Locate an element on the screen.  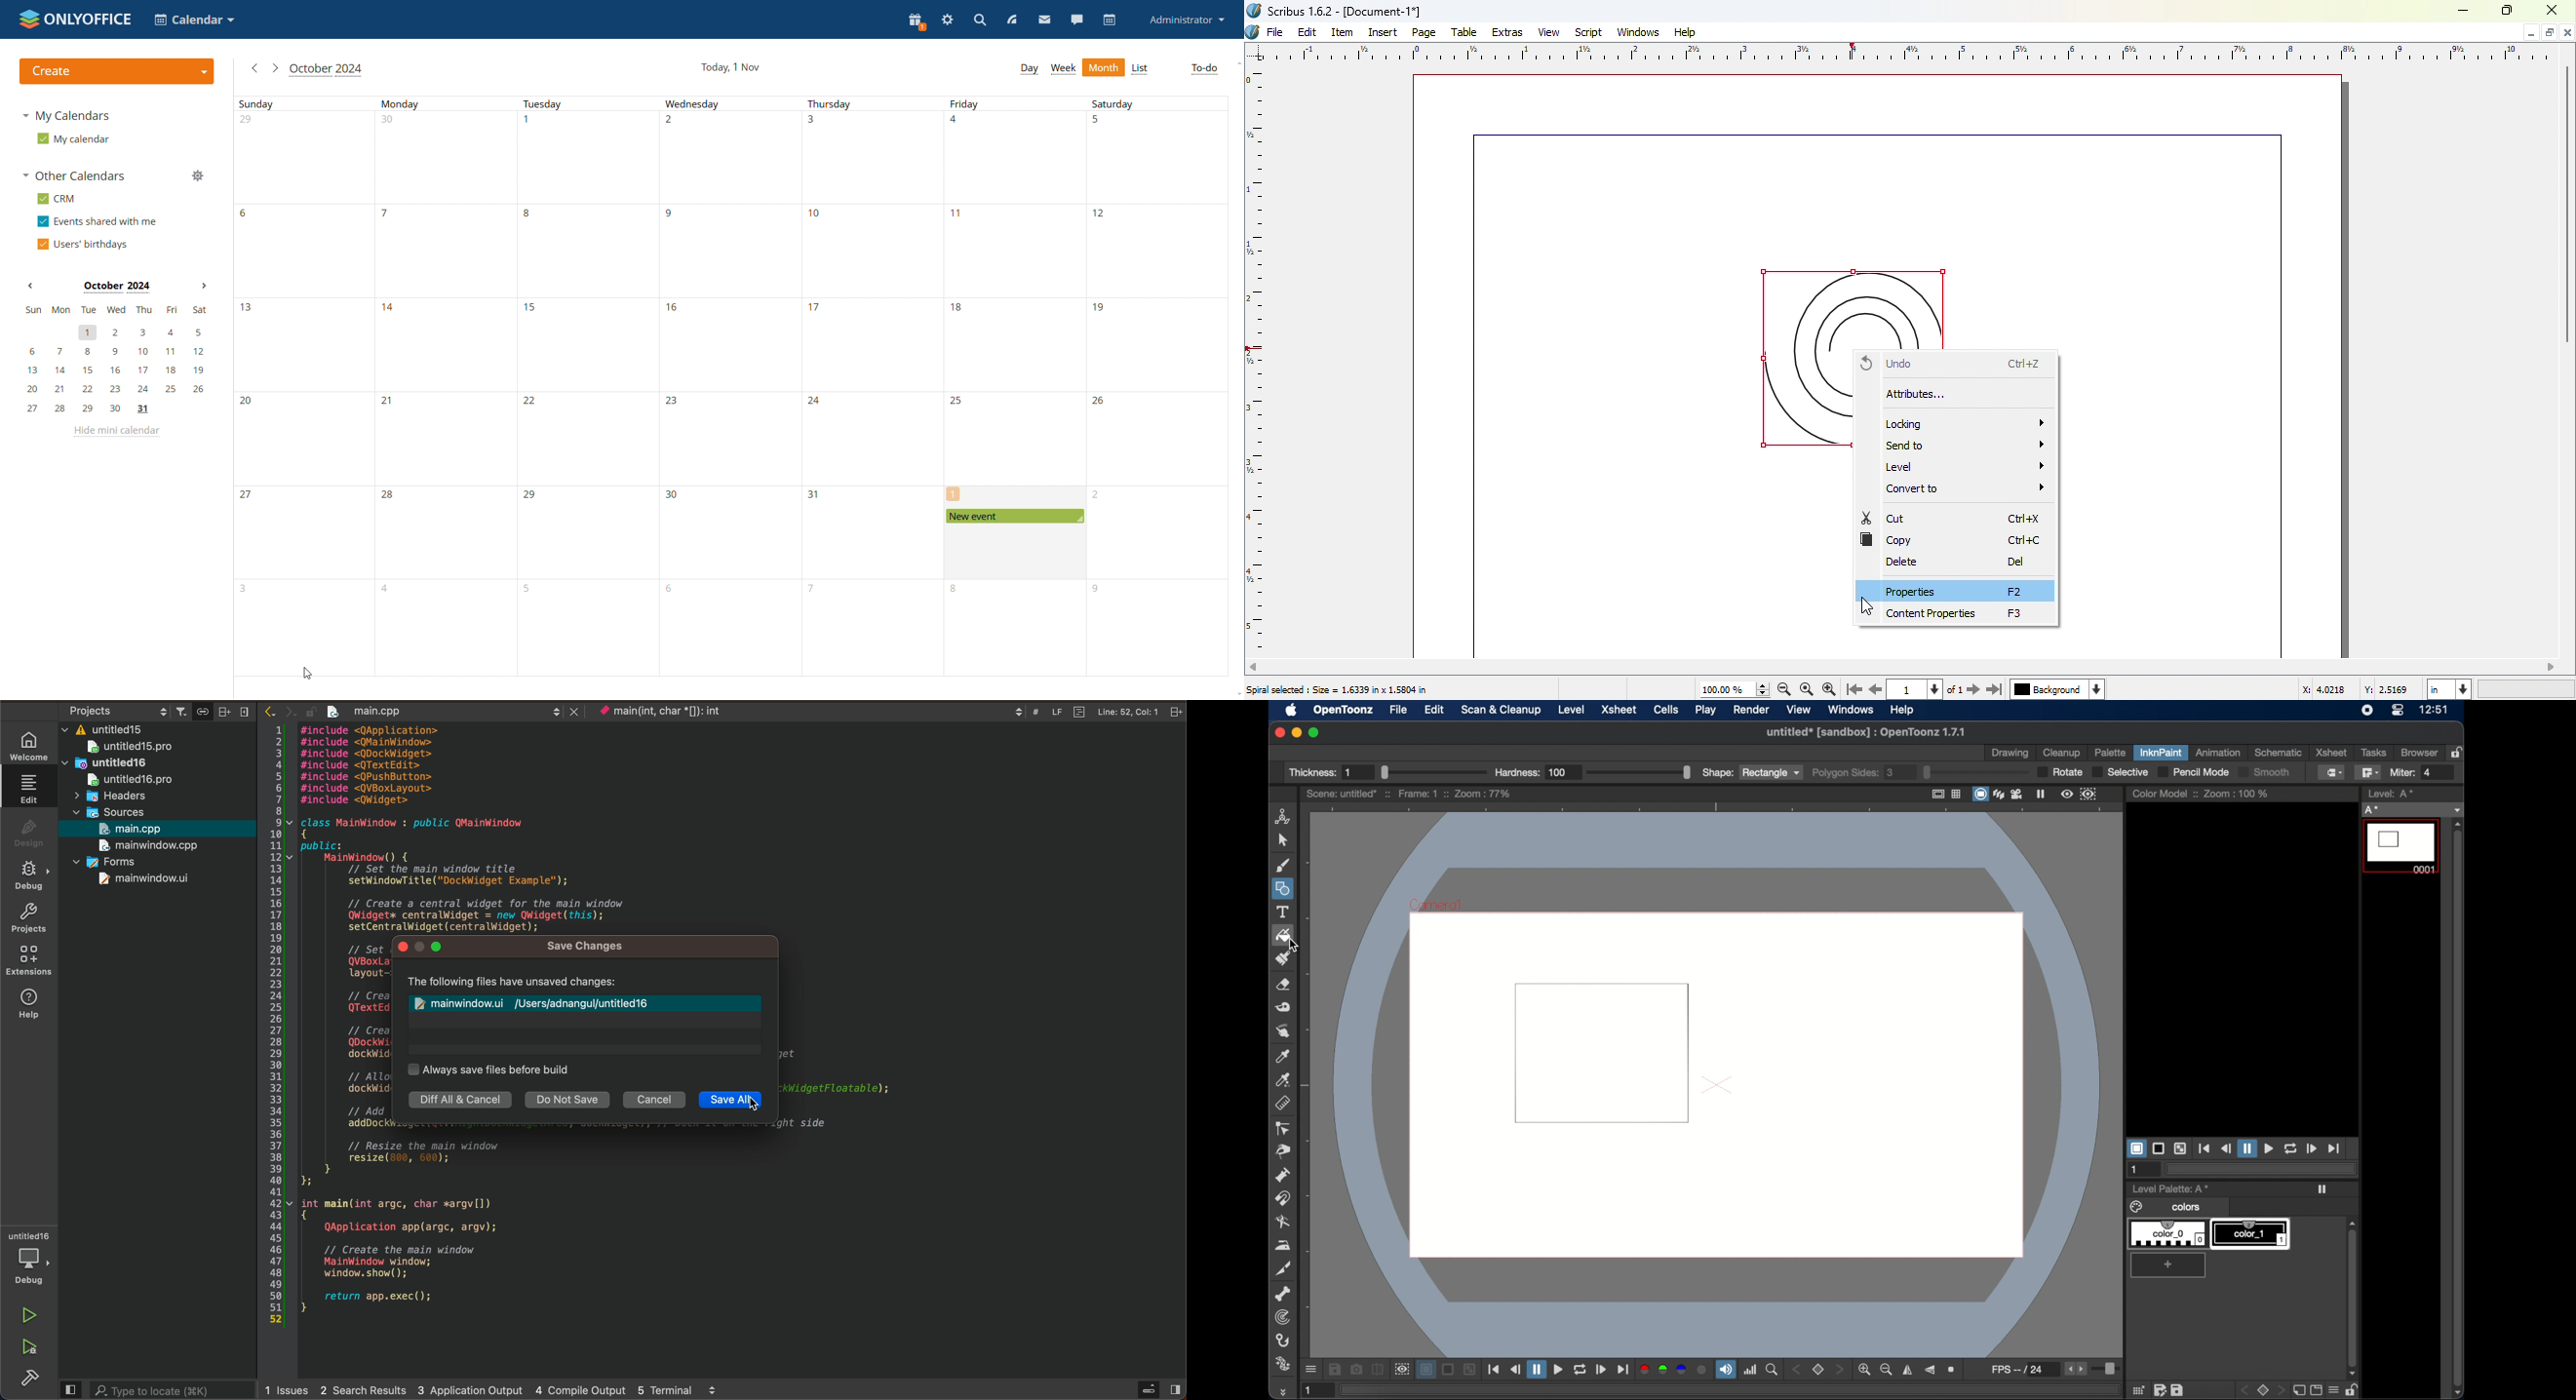
green channel is located at coordinates (1664, 1370).